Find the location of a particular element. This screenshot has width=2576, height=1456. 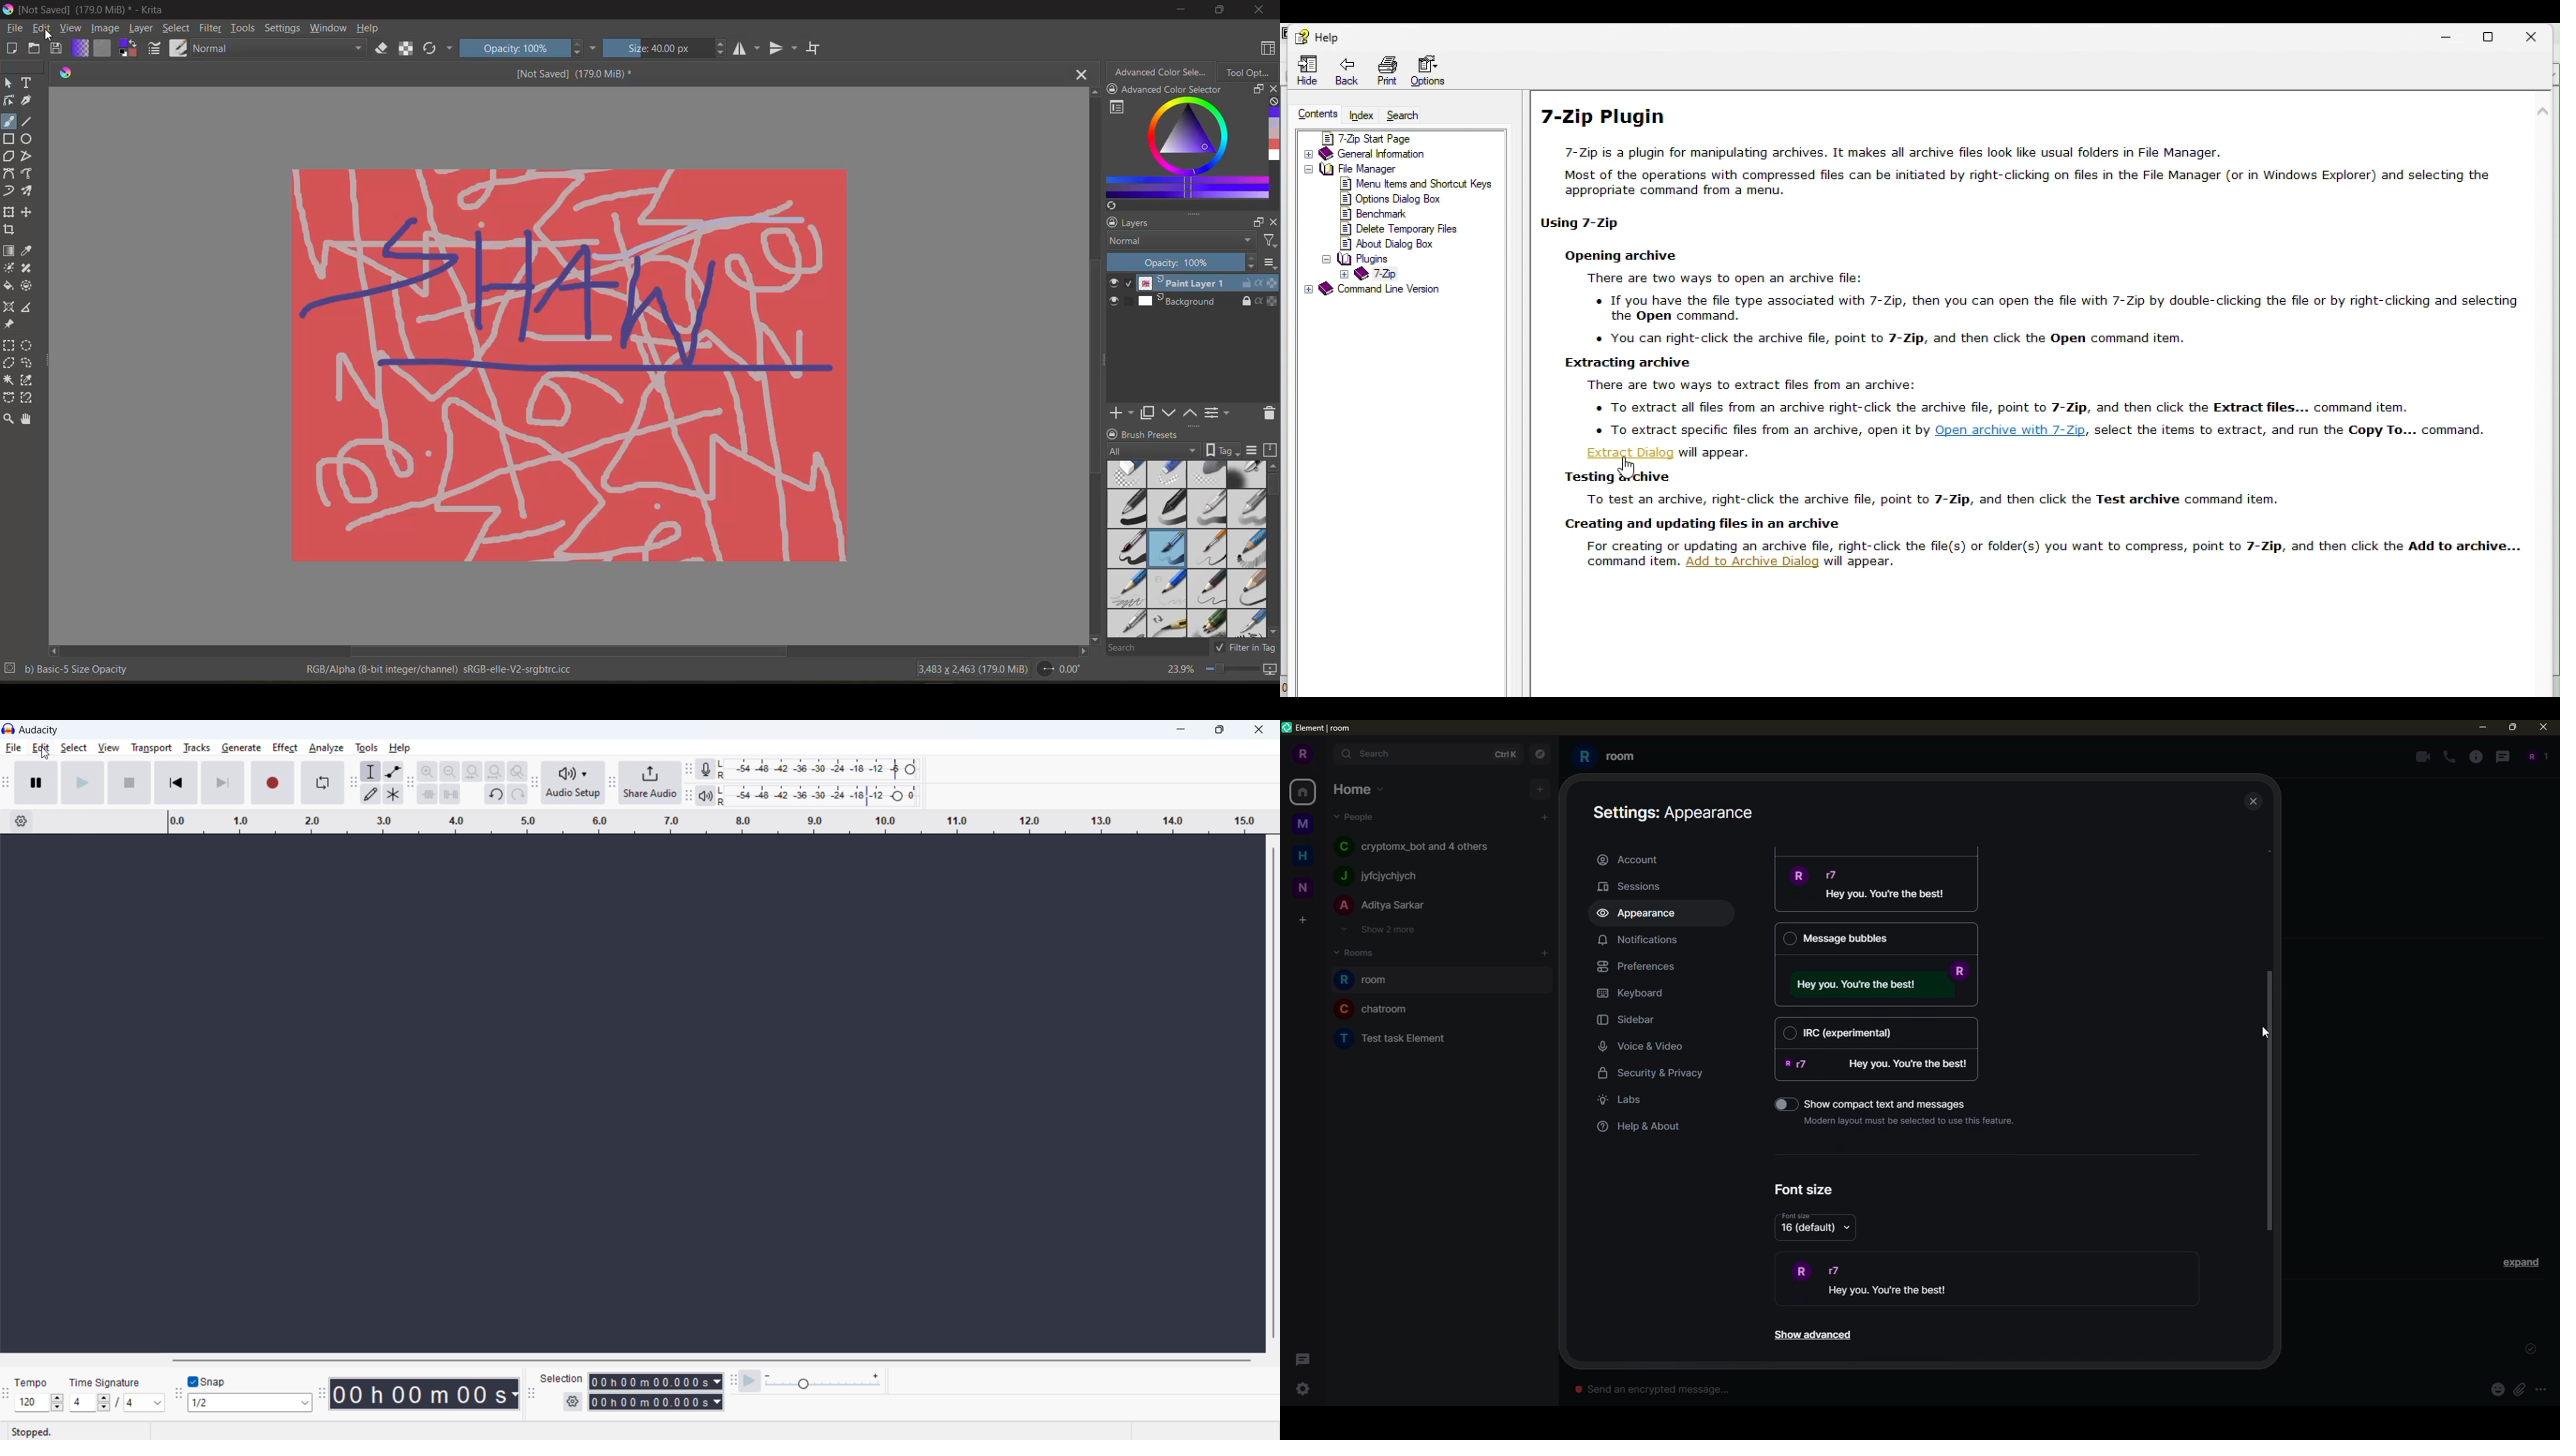

threads is located at coordinates (2501, 756).